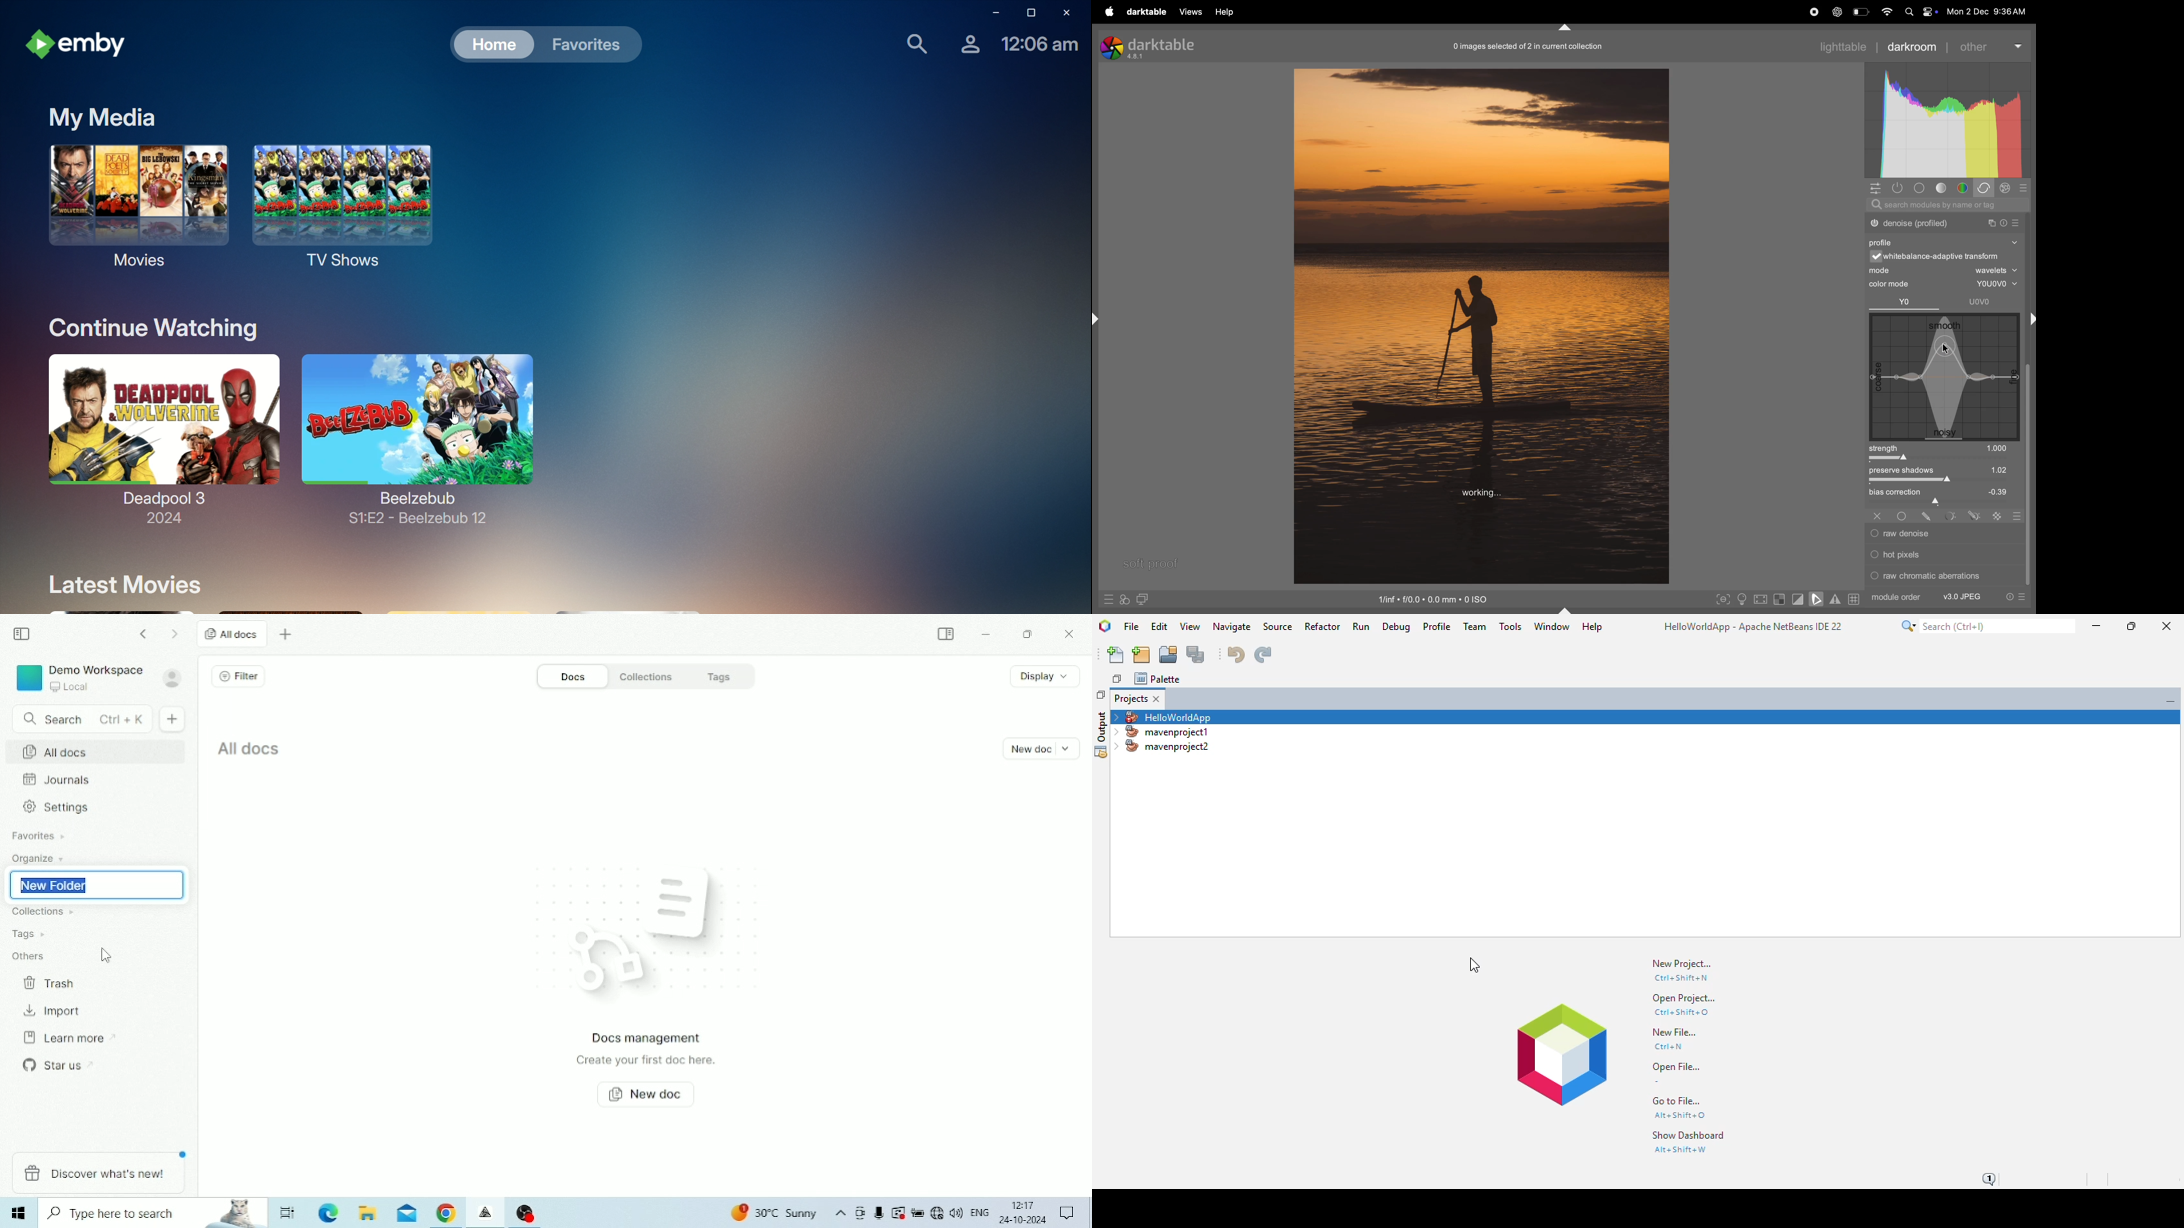 This screenshot has height=1232, width=2184. What do you see at coordinates (61, 807) in the screenshot?
I see `Settings` at bounding box center [61, 807].